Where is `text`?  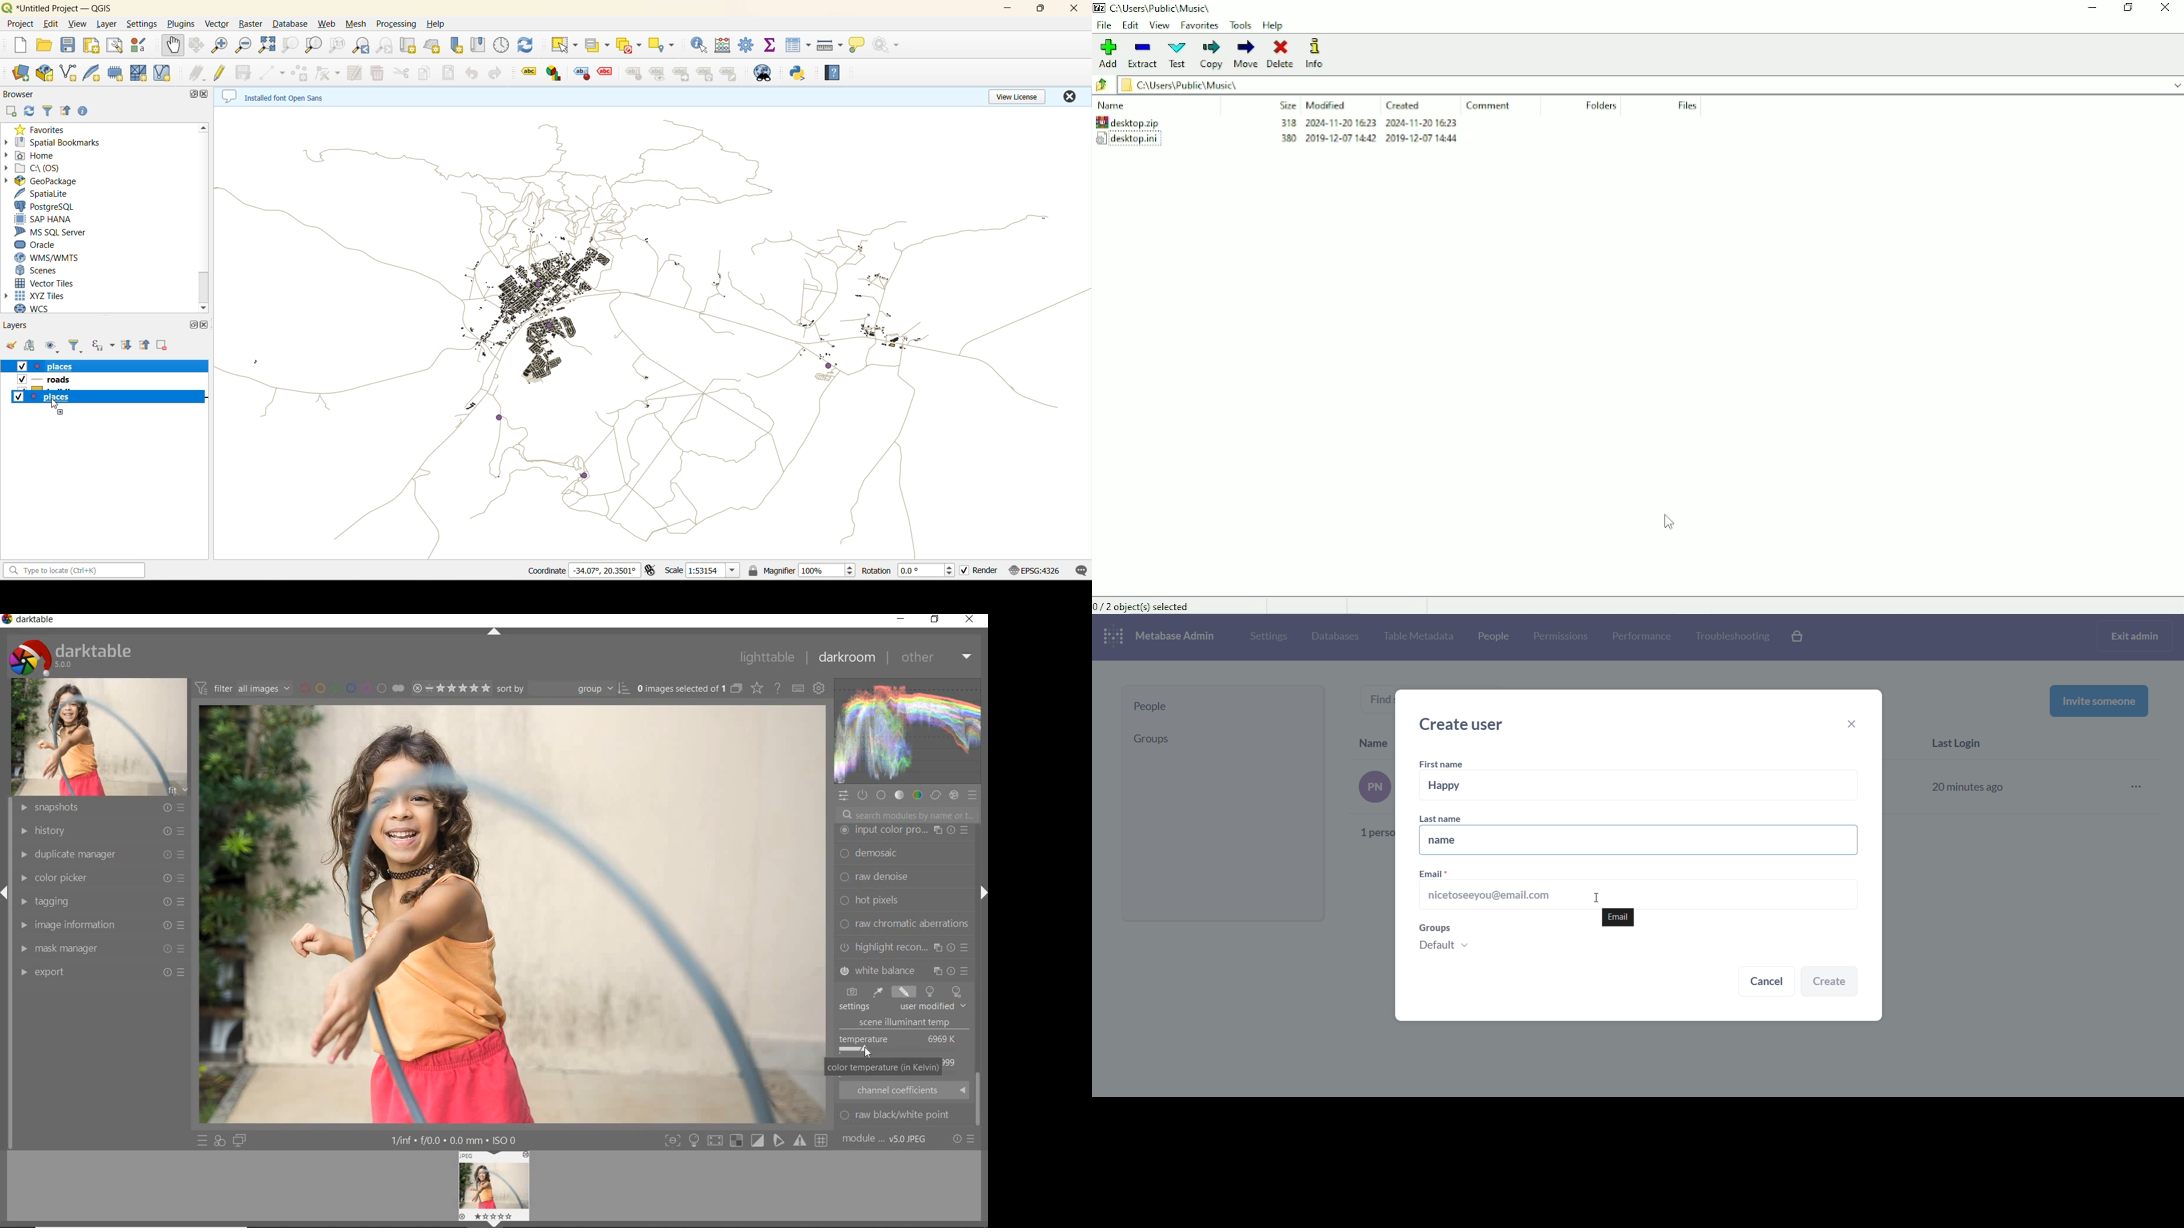 text is located at coordinates (1383, 702).